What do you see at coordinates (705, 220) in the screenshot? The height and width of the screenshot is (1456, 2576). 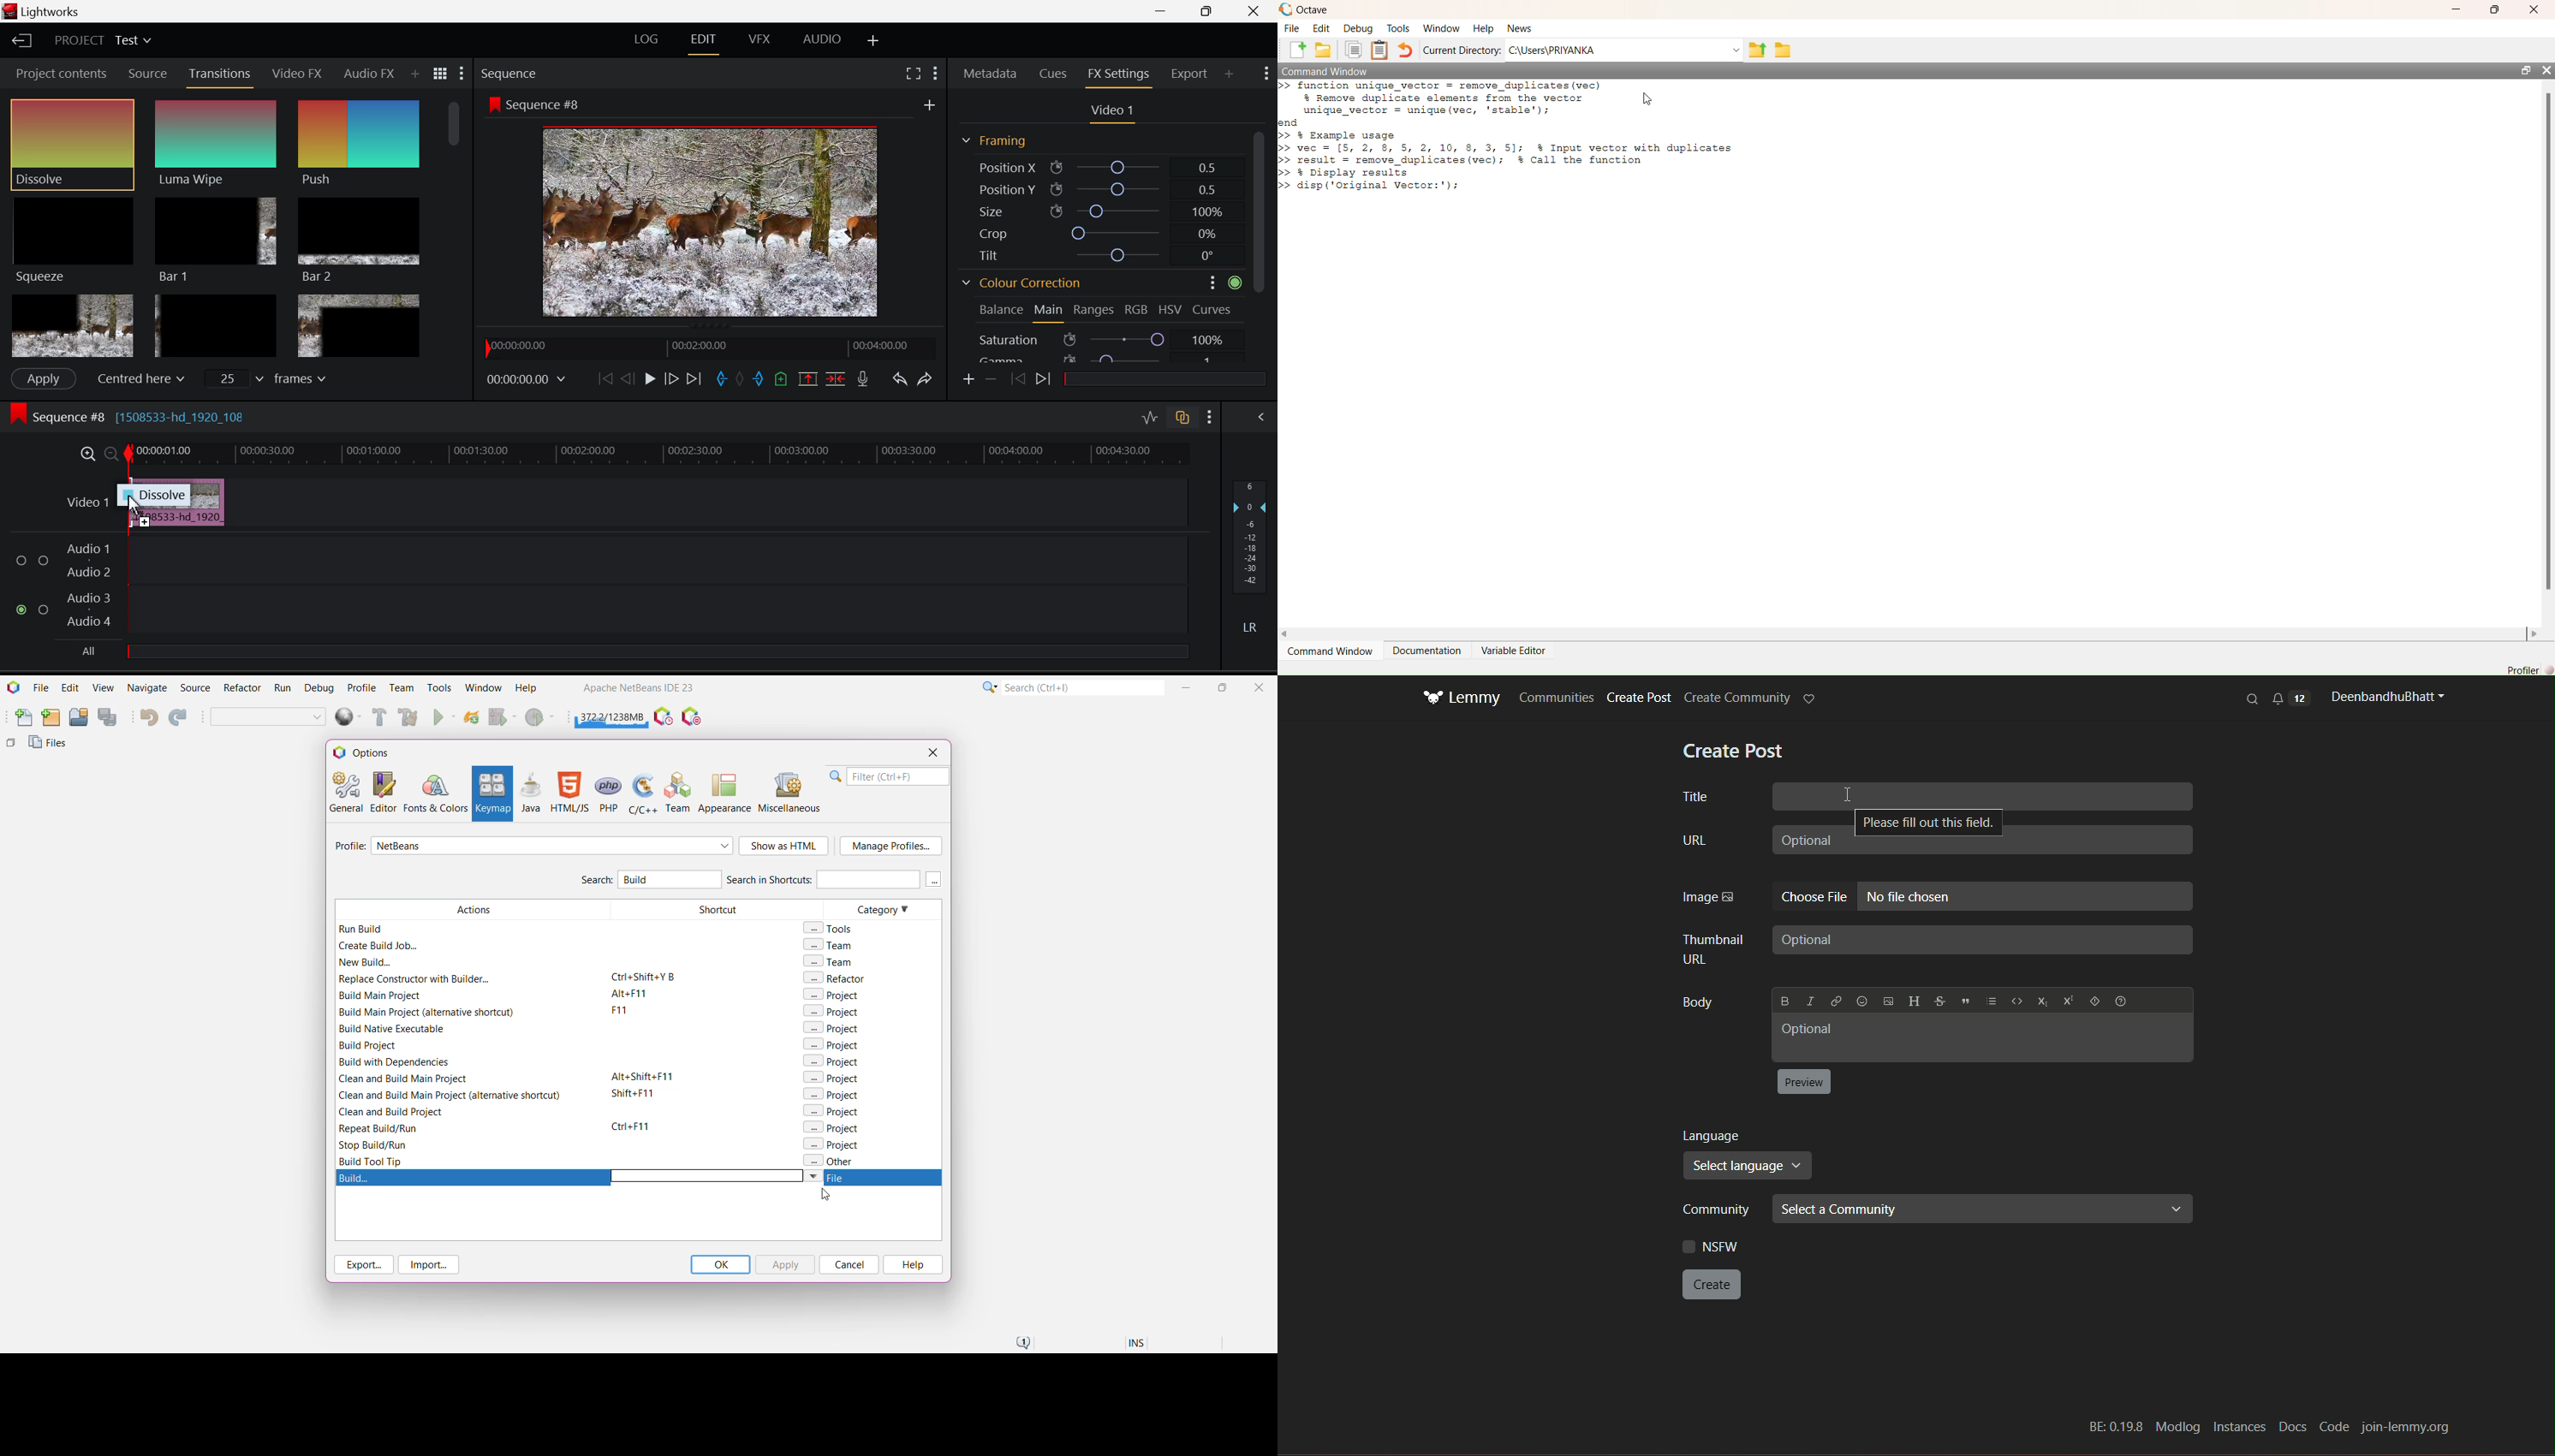 I see `Preview Screen Altered` at bounding box center [705, 220].